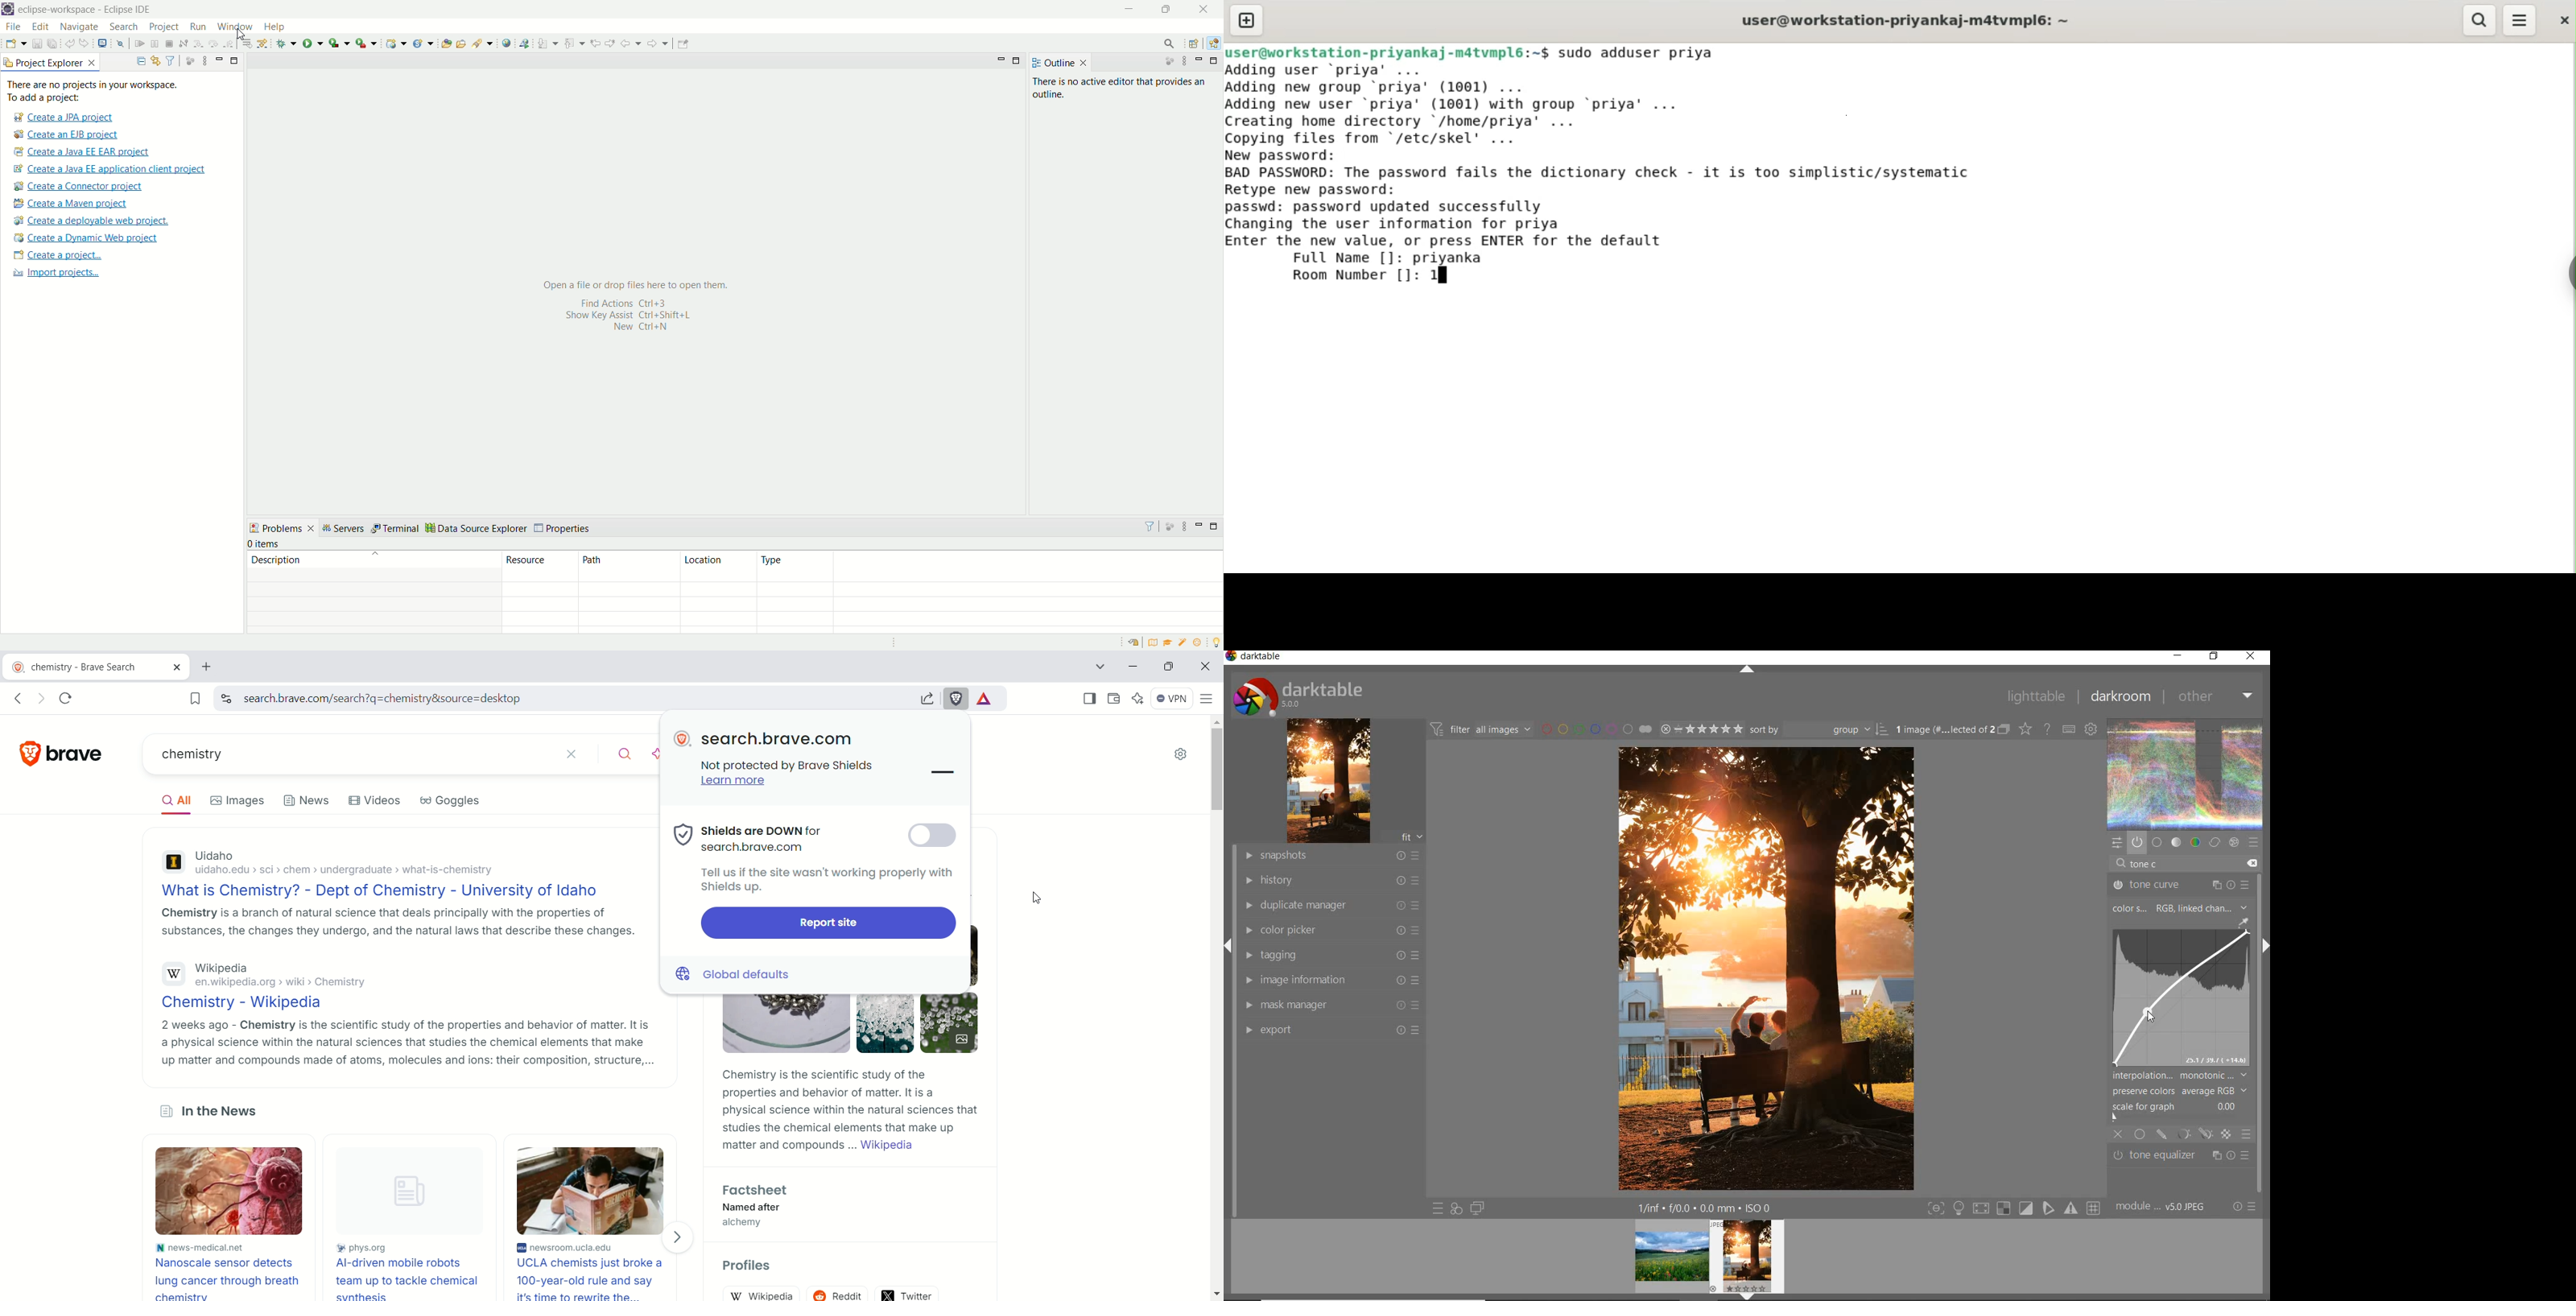  I want to click on Goggles, so click(451, 800).